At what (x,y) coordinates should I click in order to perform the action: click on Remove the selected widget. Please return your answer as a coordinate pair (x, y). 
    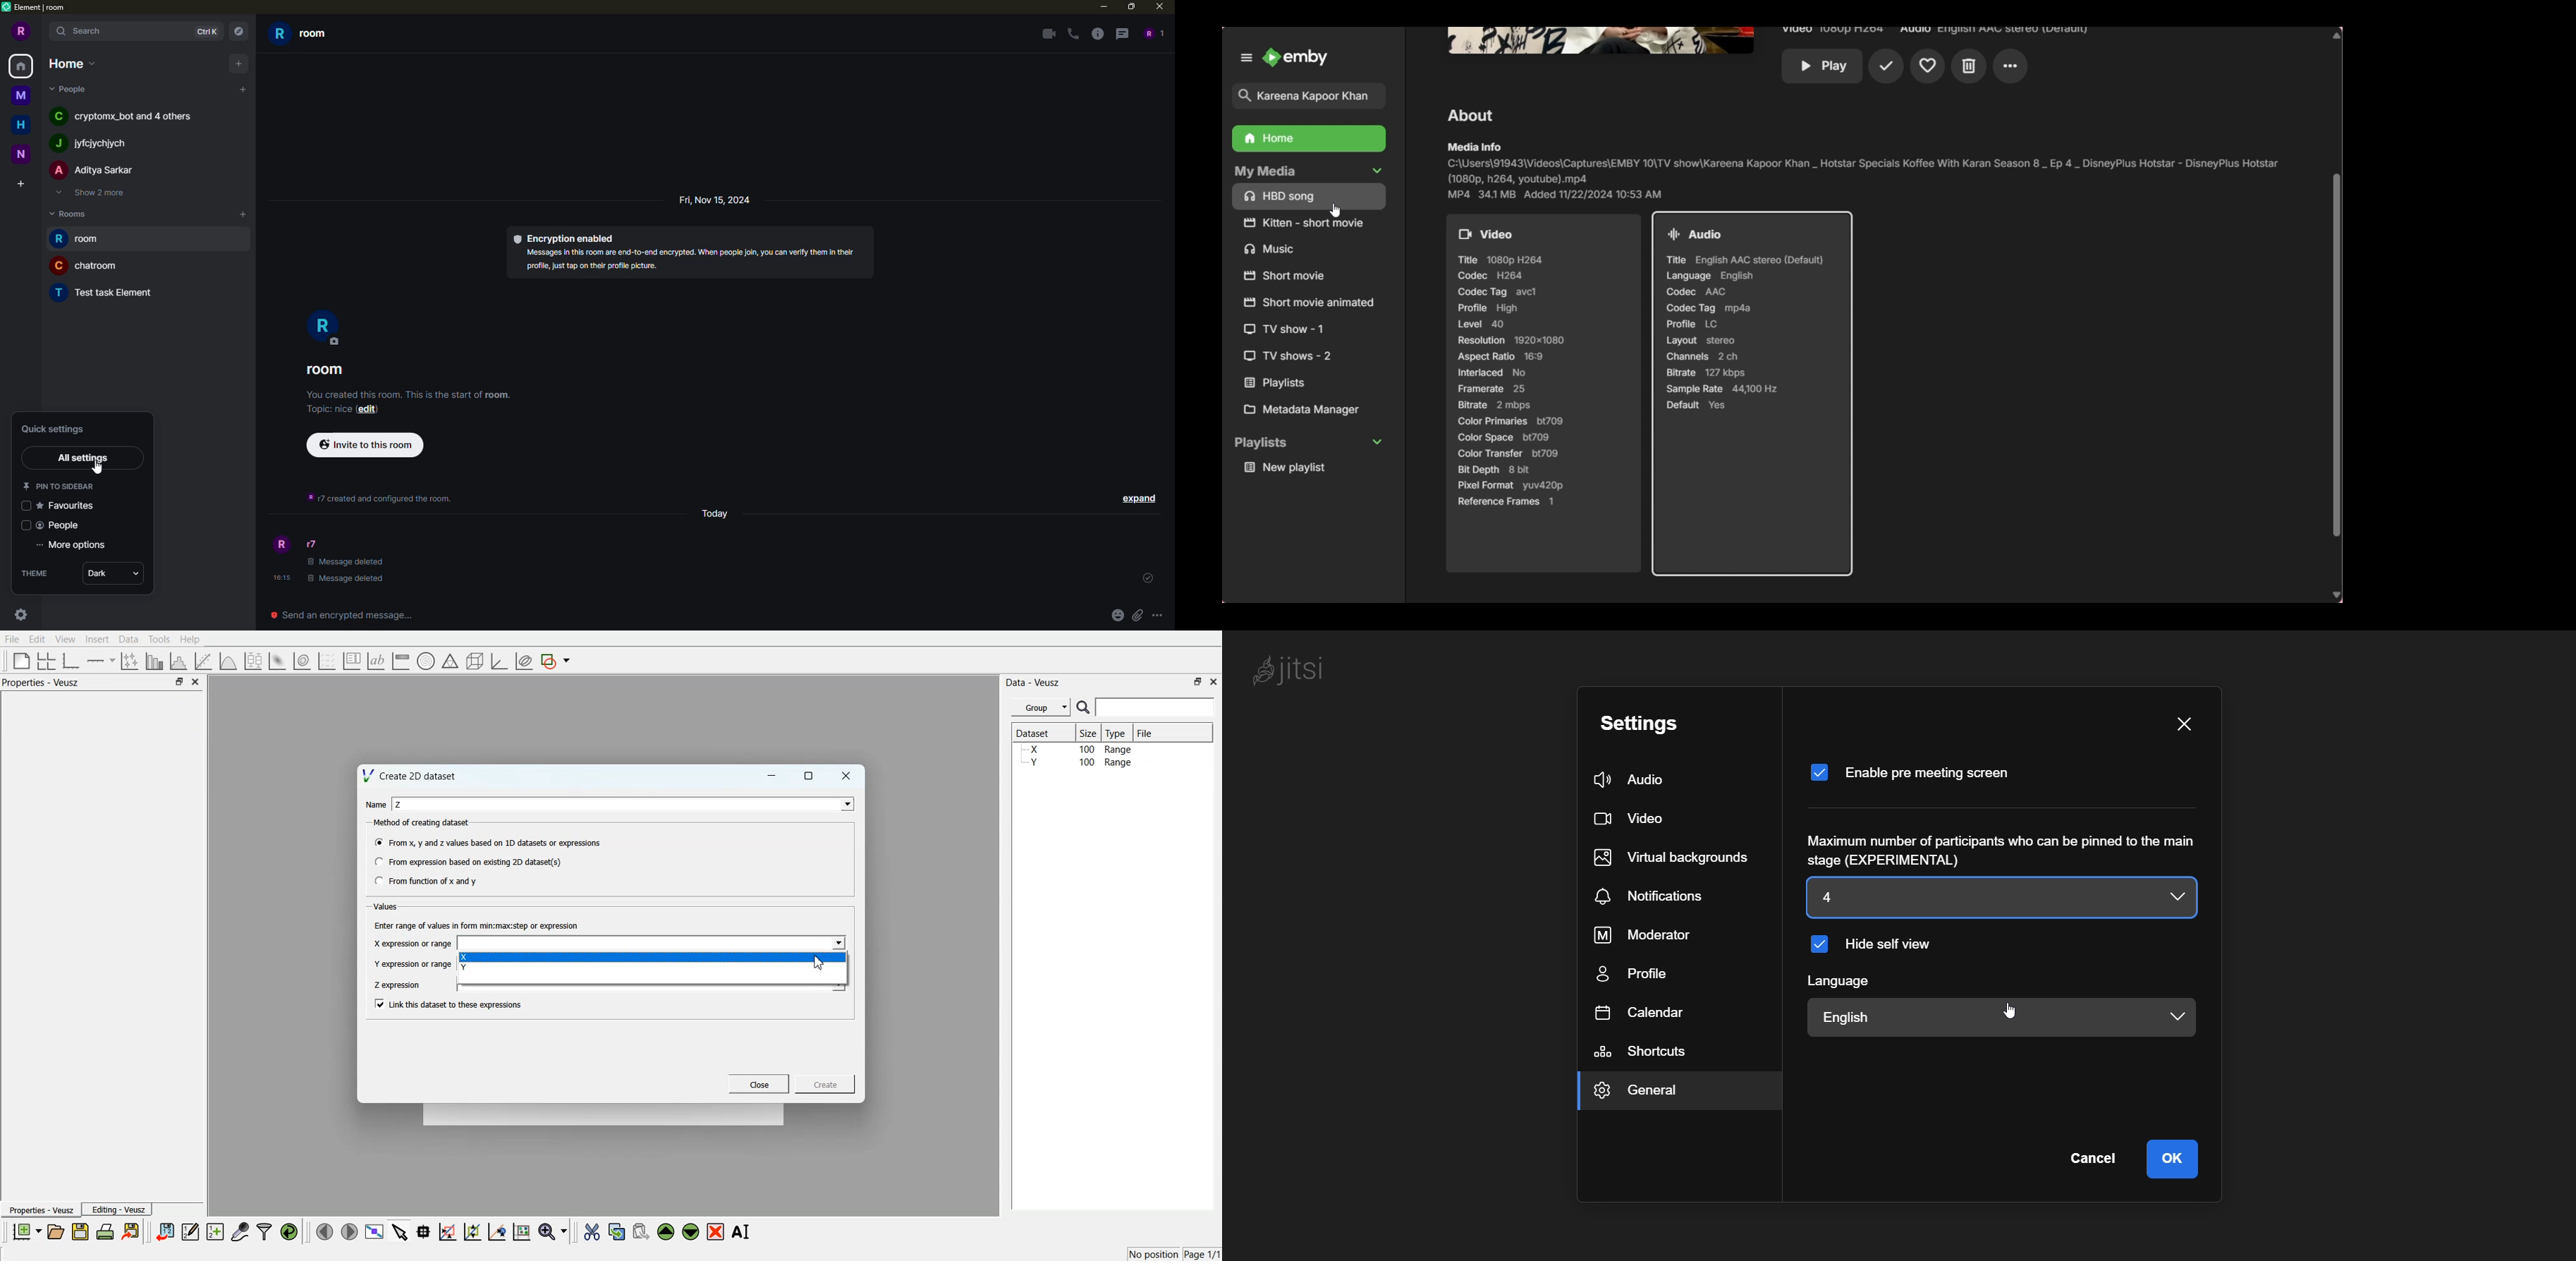
    Looking at the image, I should click on (716, 1232).